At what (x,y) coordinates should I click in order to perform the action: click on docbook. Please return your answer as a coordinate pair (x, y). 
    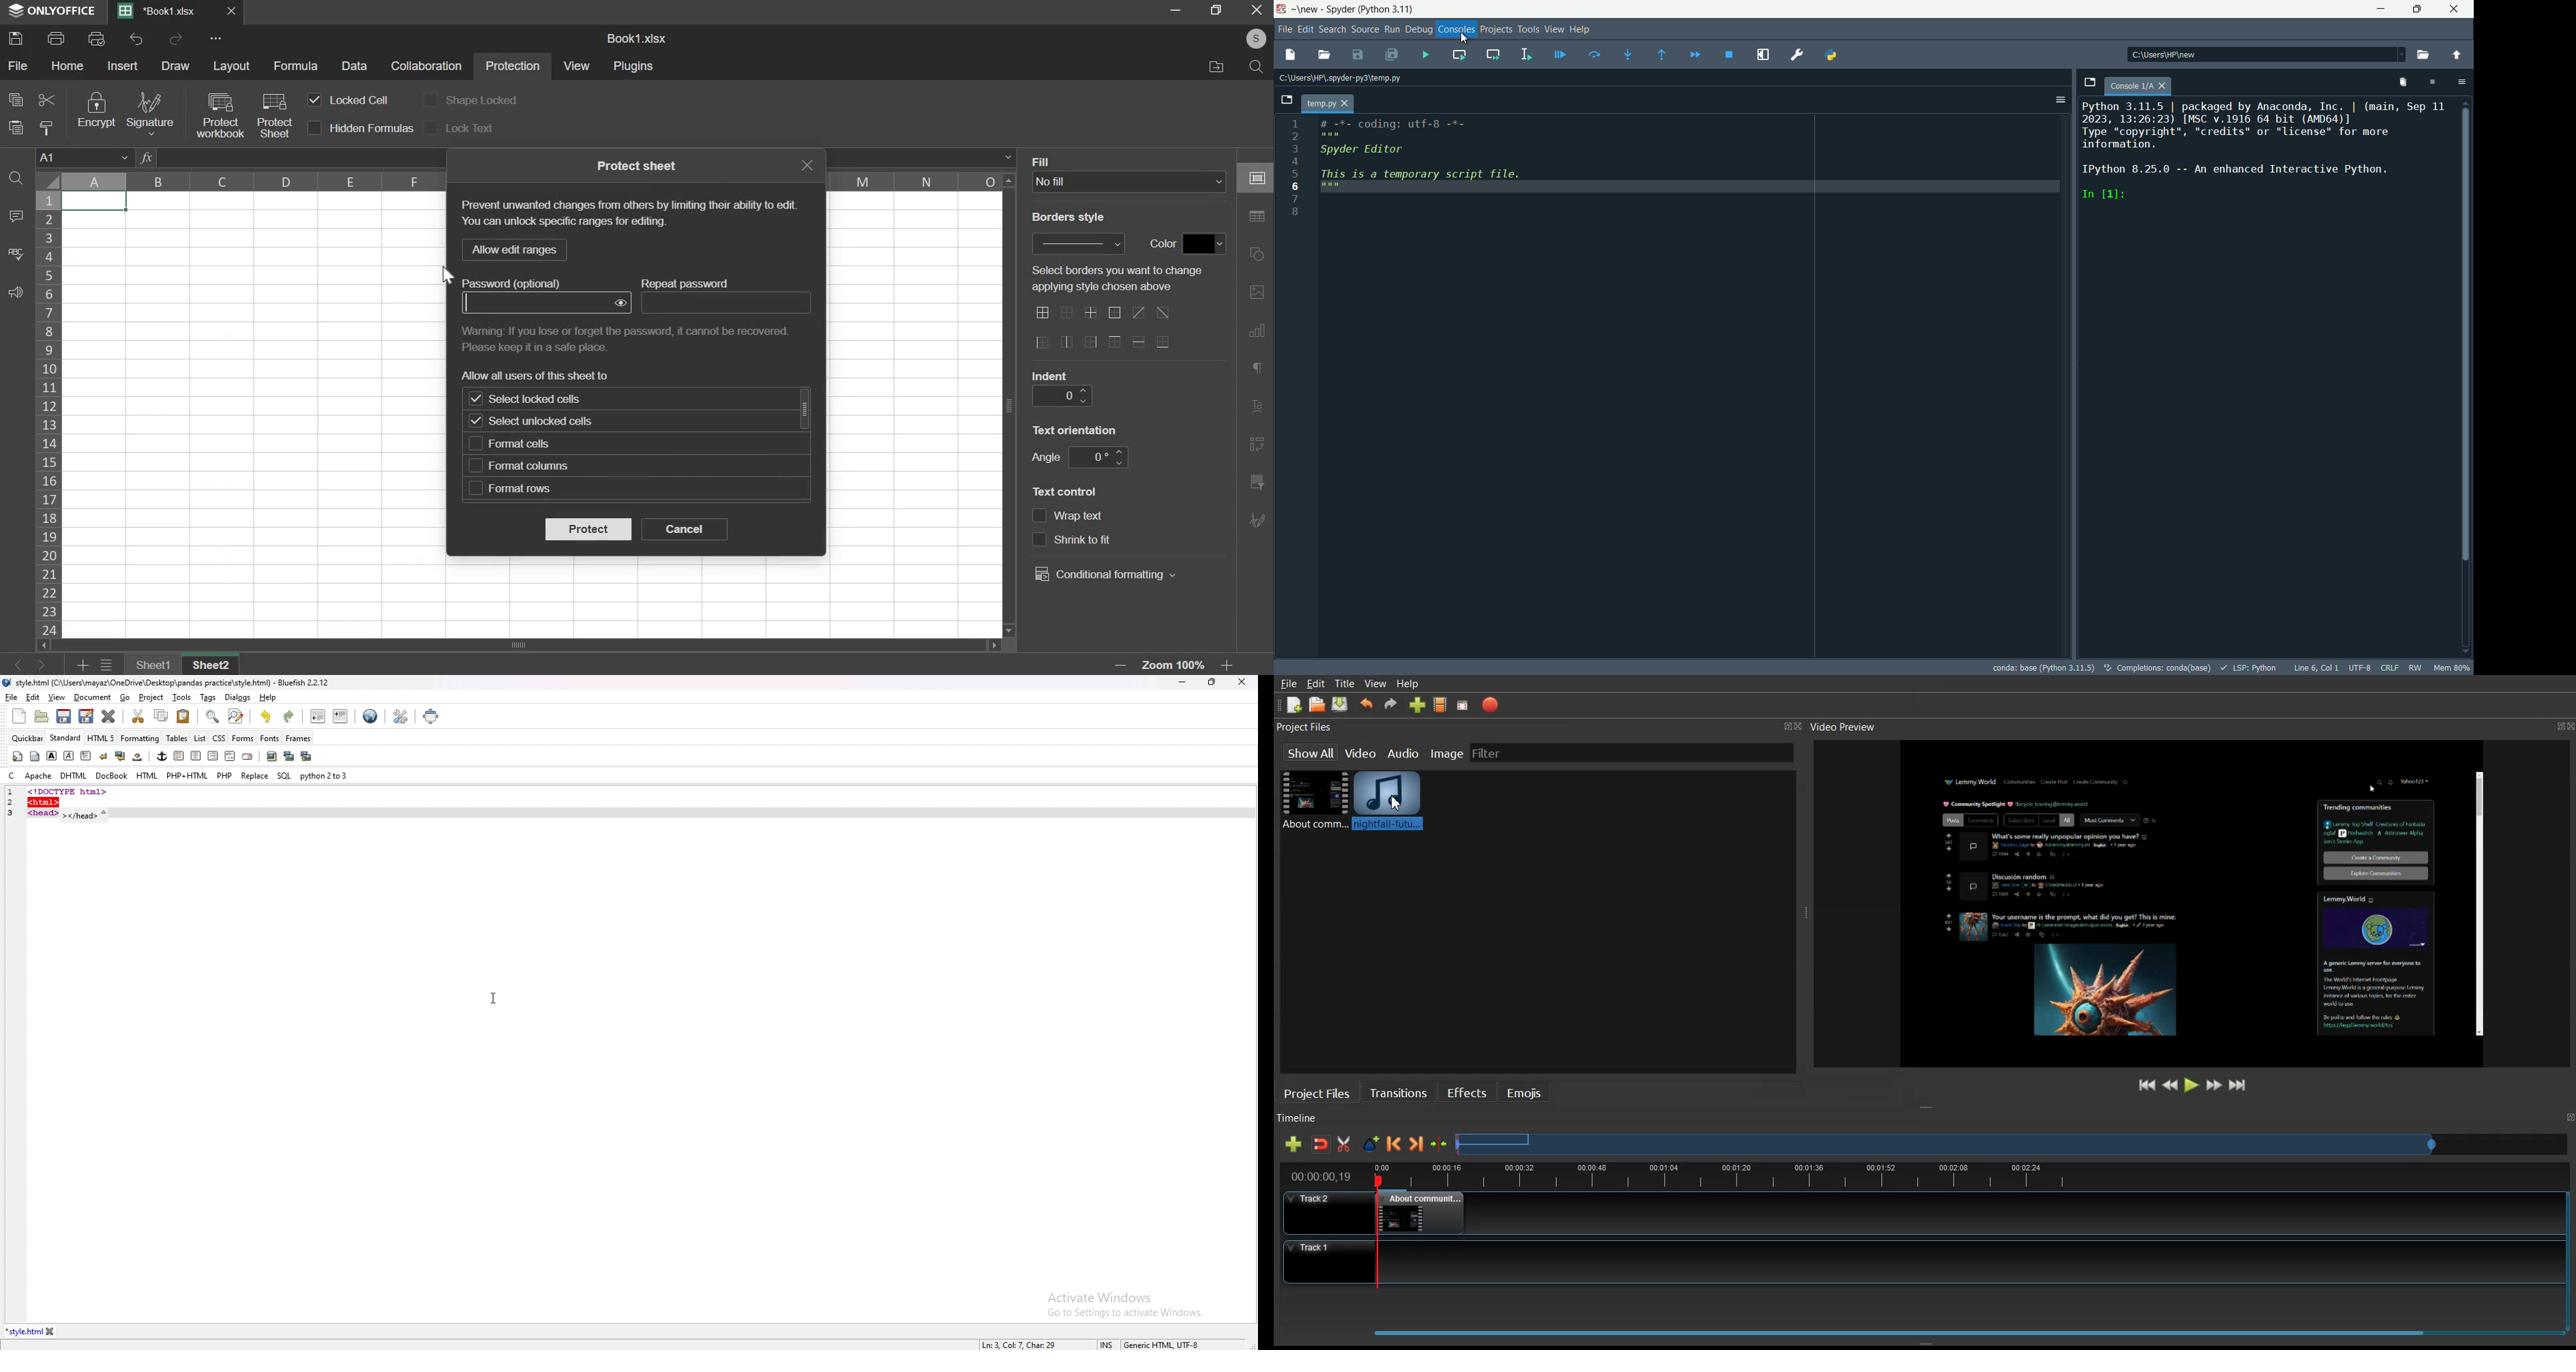
    Looking at the image, I should click on (111, 776).